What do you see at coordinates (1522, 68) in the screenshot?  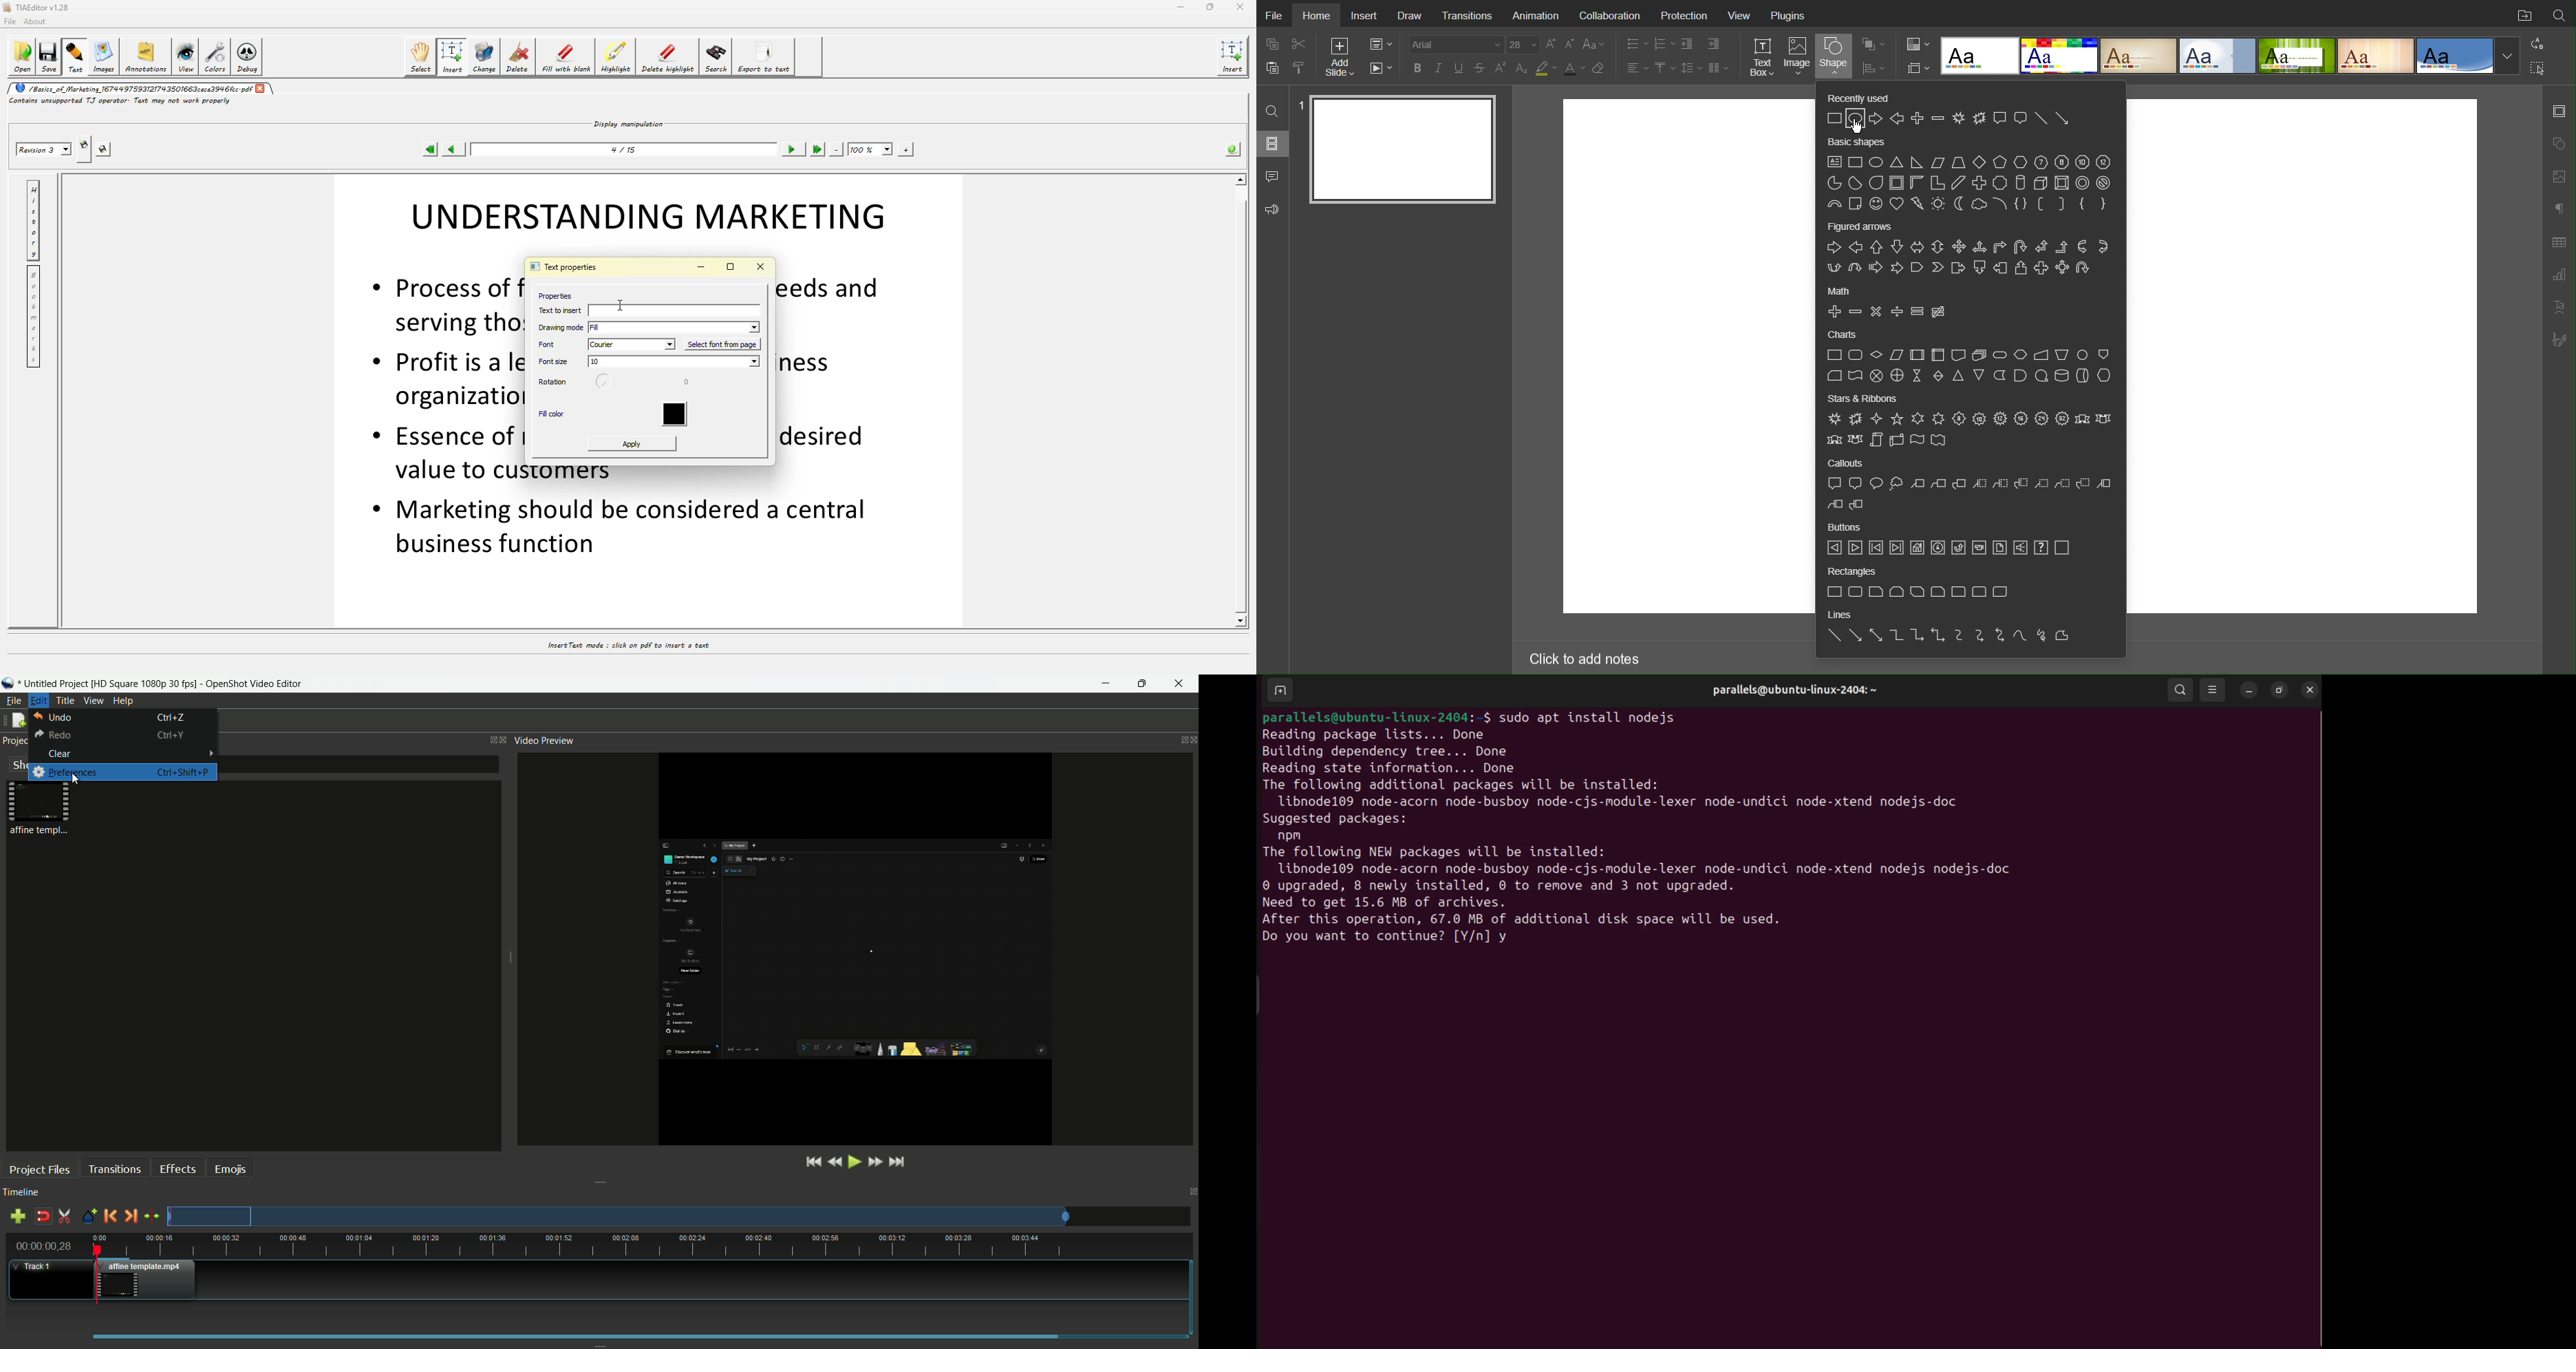 I see `Subscript` at bounding box center [1522, 68].